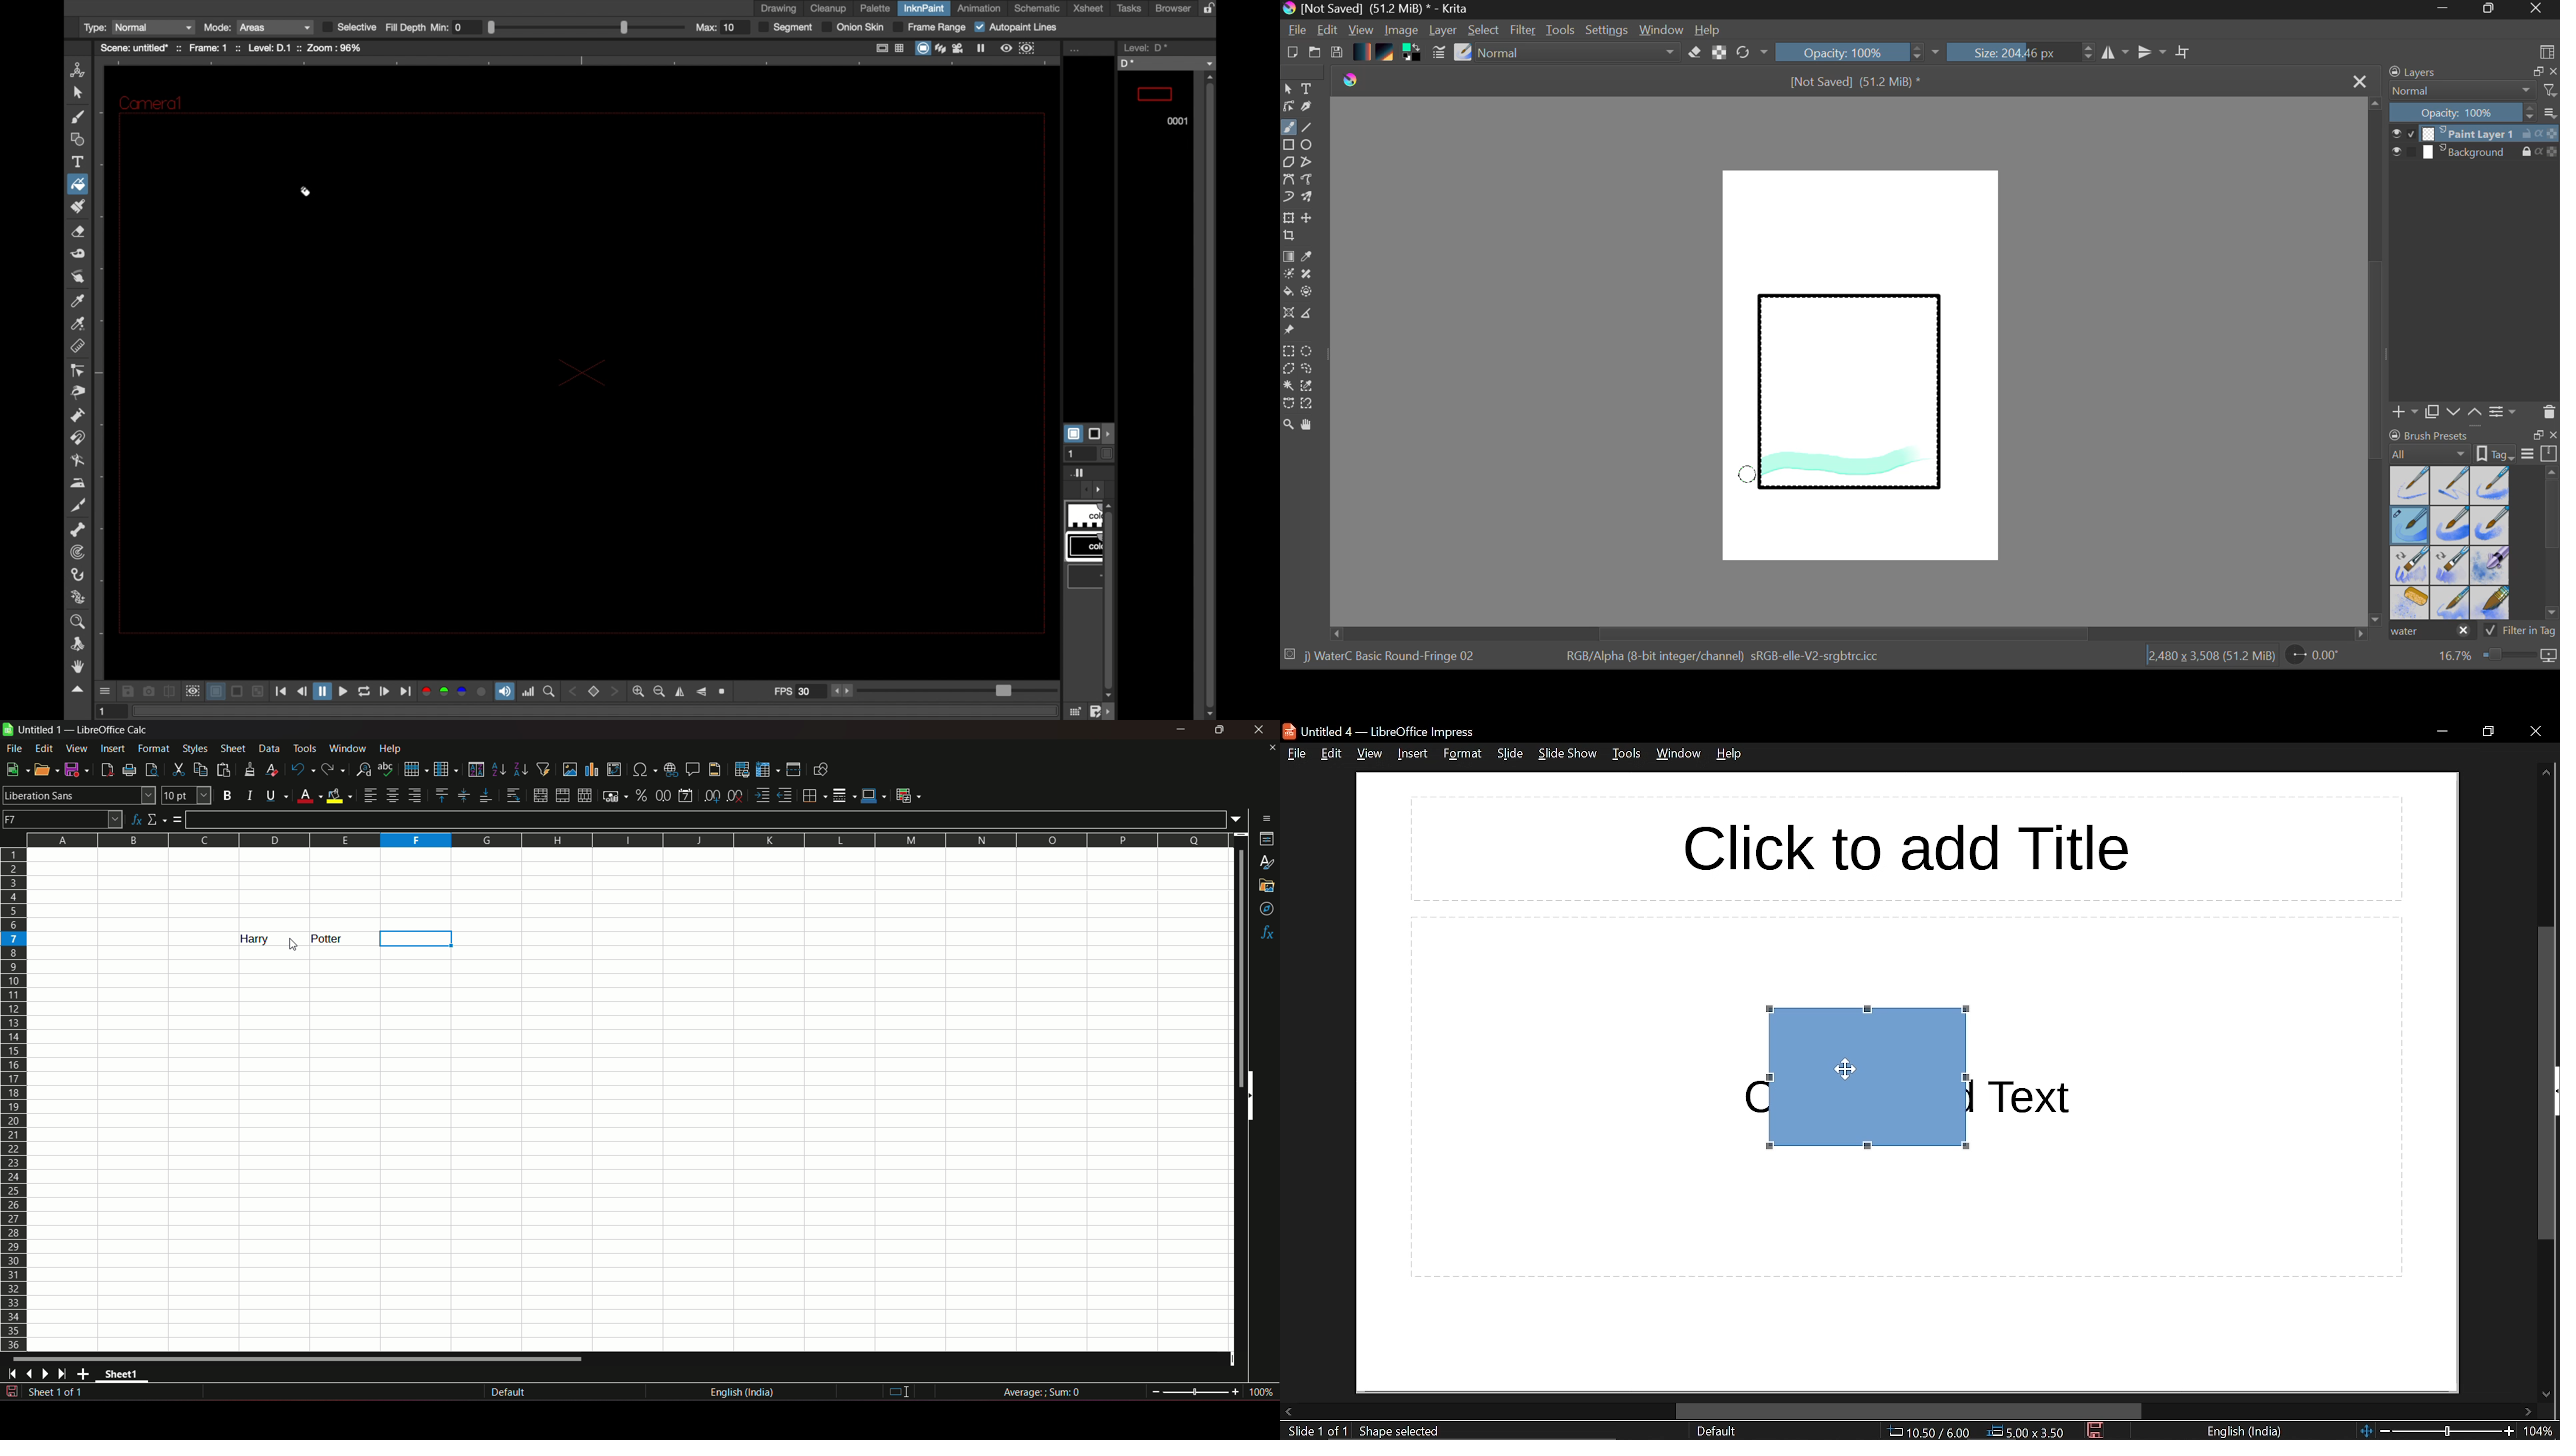 The image size is (2576, 1456). What do you see at coordinates (2451, 603) in the screenshot?
I see `Water C - Spread` at bounding box center [2451, 603].